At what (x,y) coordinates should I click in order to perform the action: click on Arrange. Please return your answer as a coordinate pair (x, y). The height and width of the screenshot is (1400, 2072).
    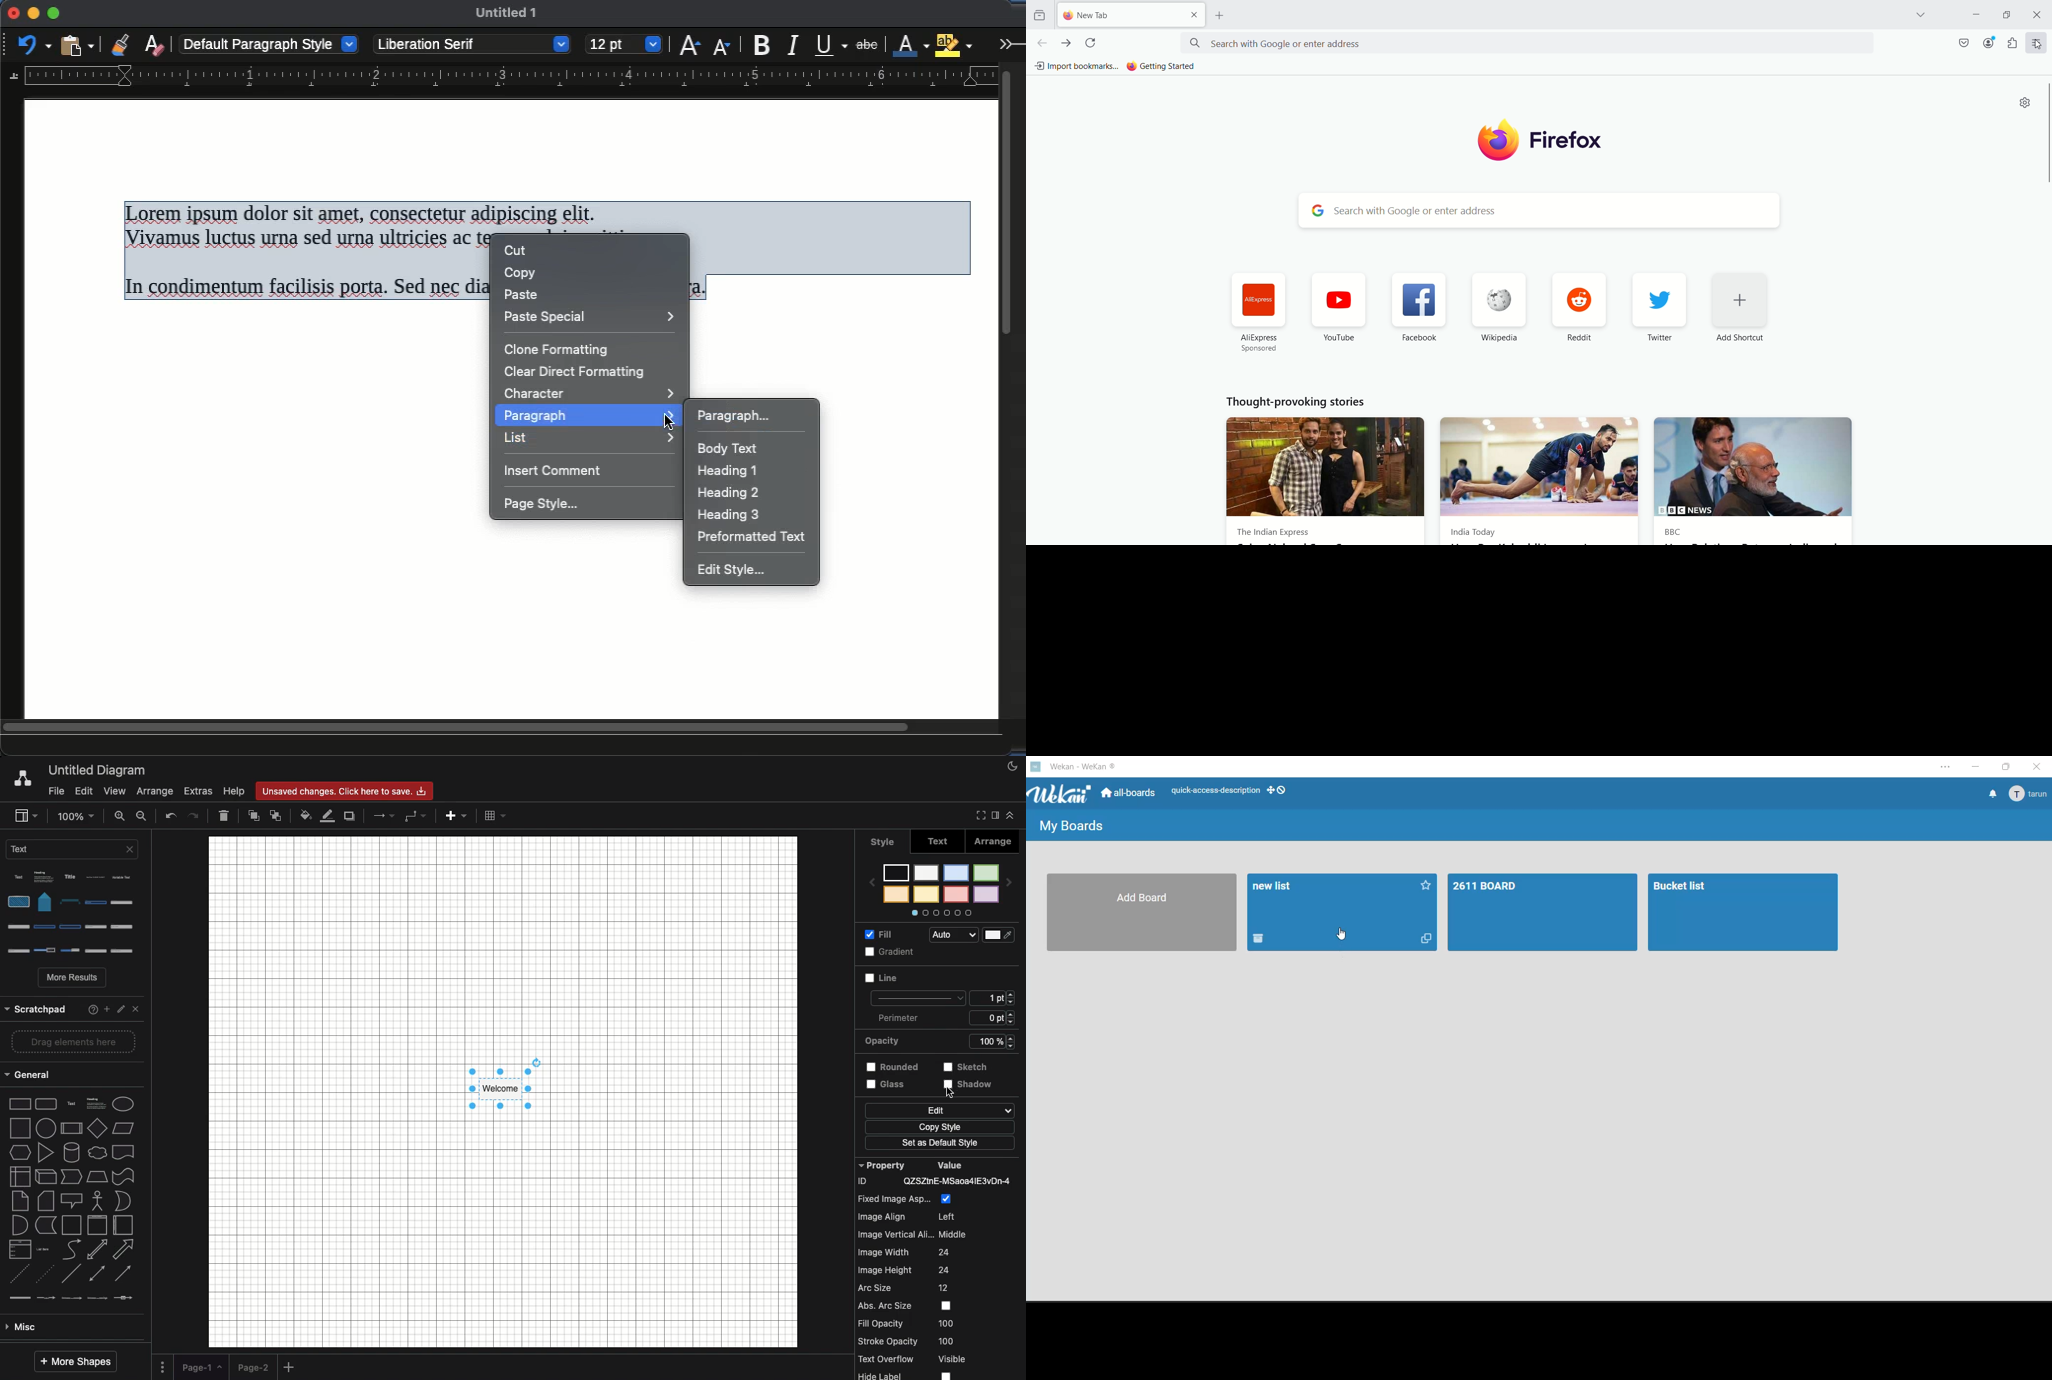
    Looking at the image, I should click on (157, 790).